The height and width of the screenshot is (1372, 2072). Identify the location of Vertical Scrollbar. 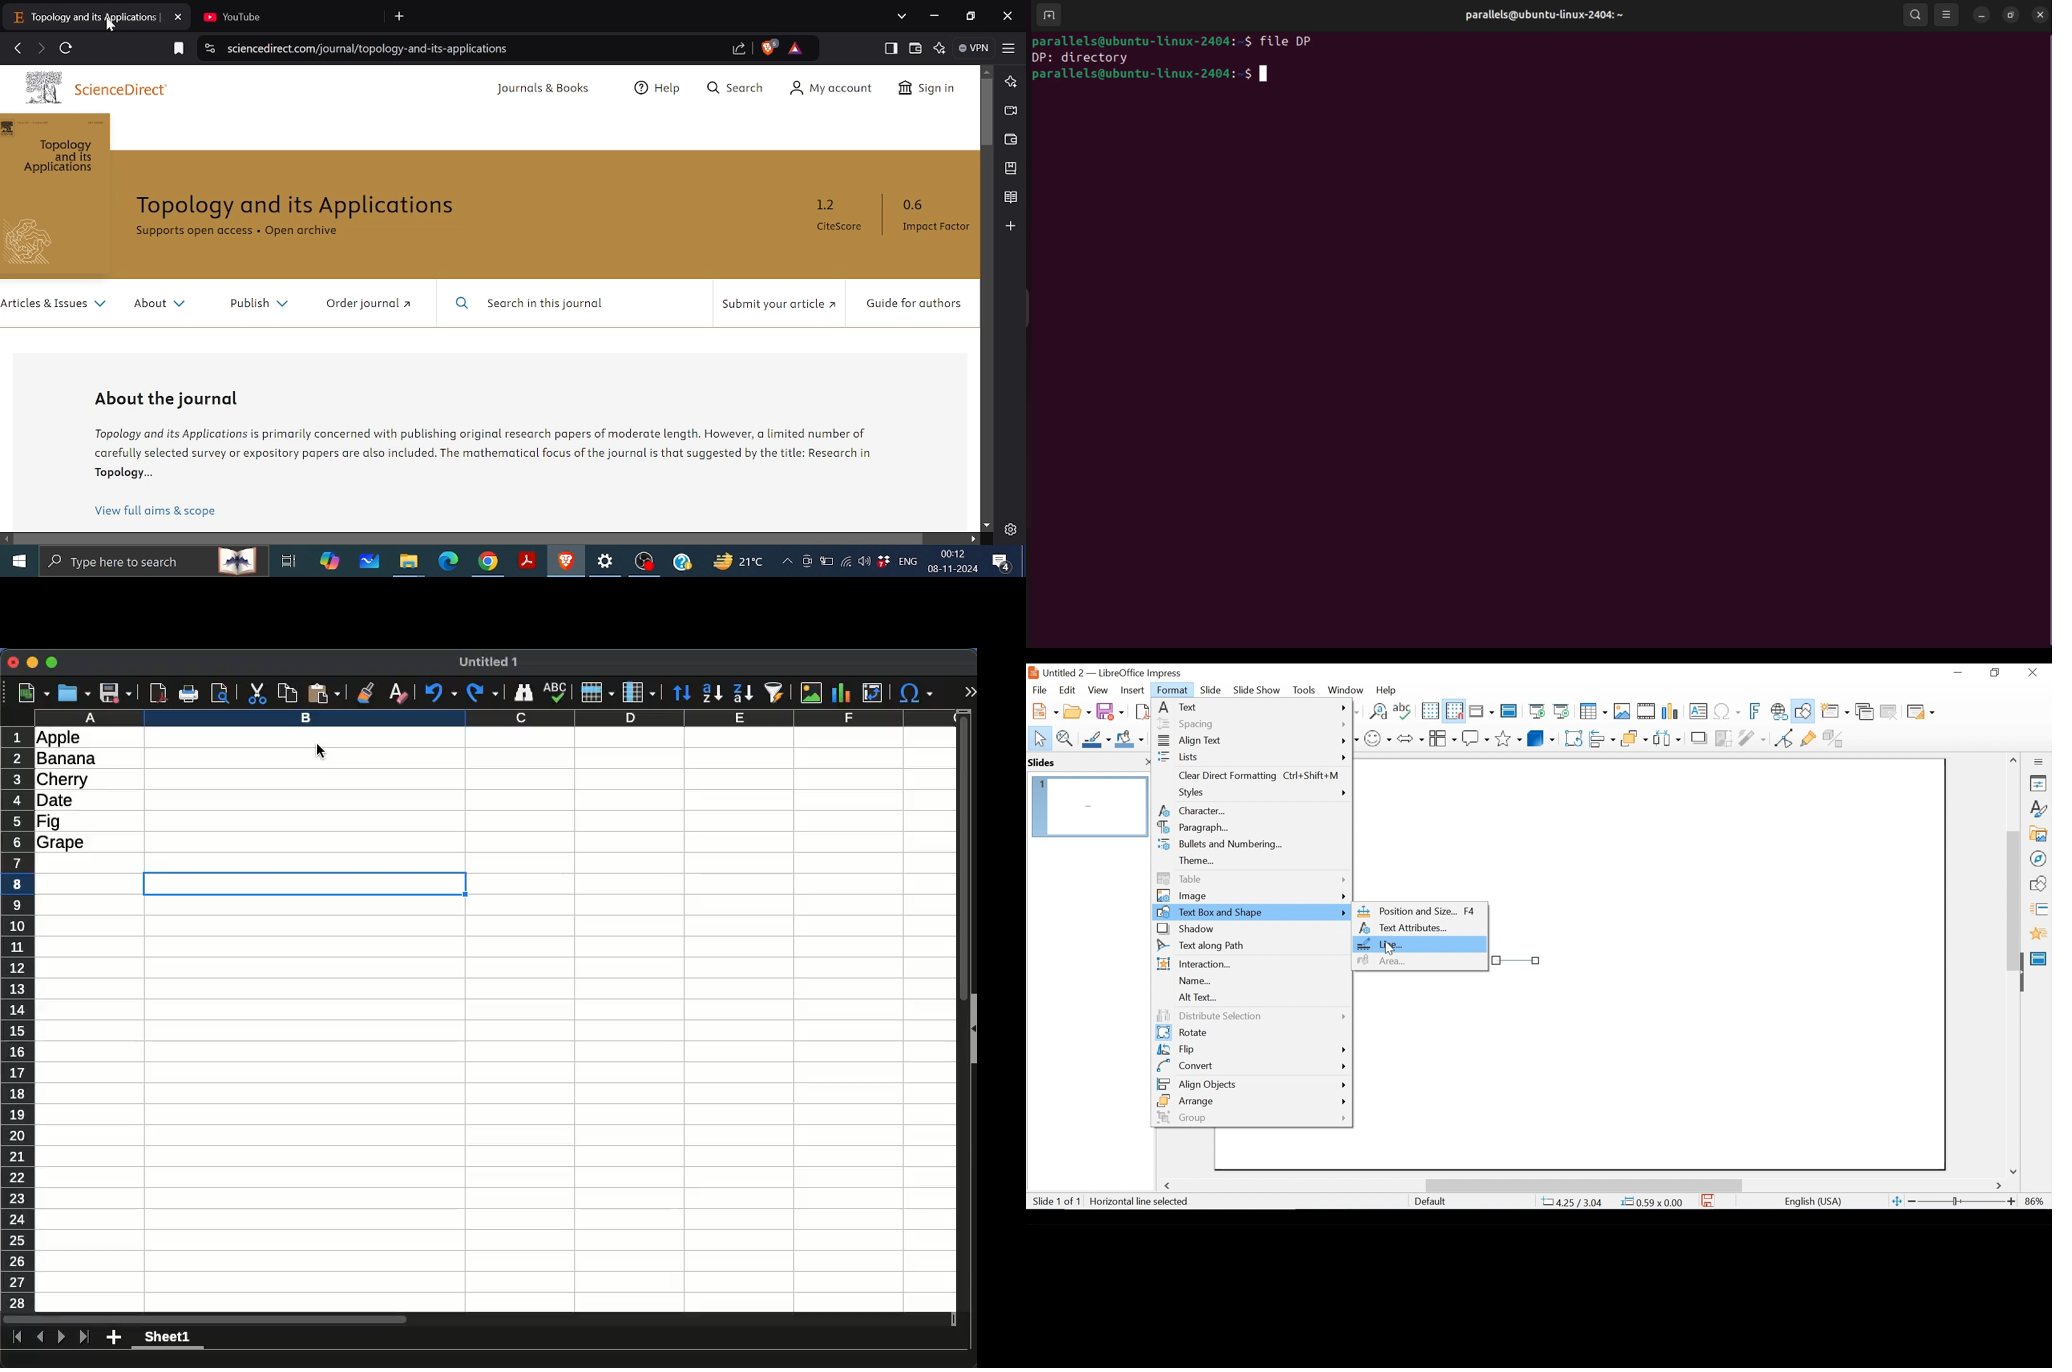
(2012, 888).